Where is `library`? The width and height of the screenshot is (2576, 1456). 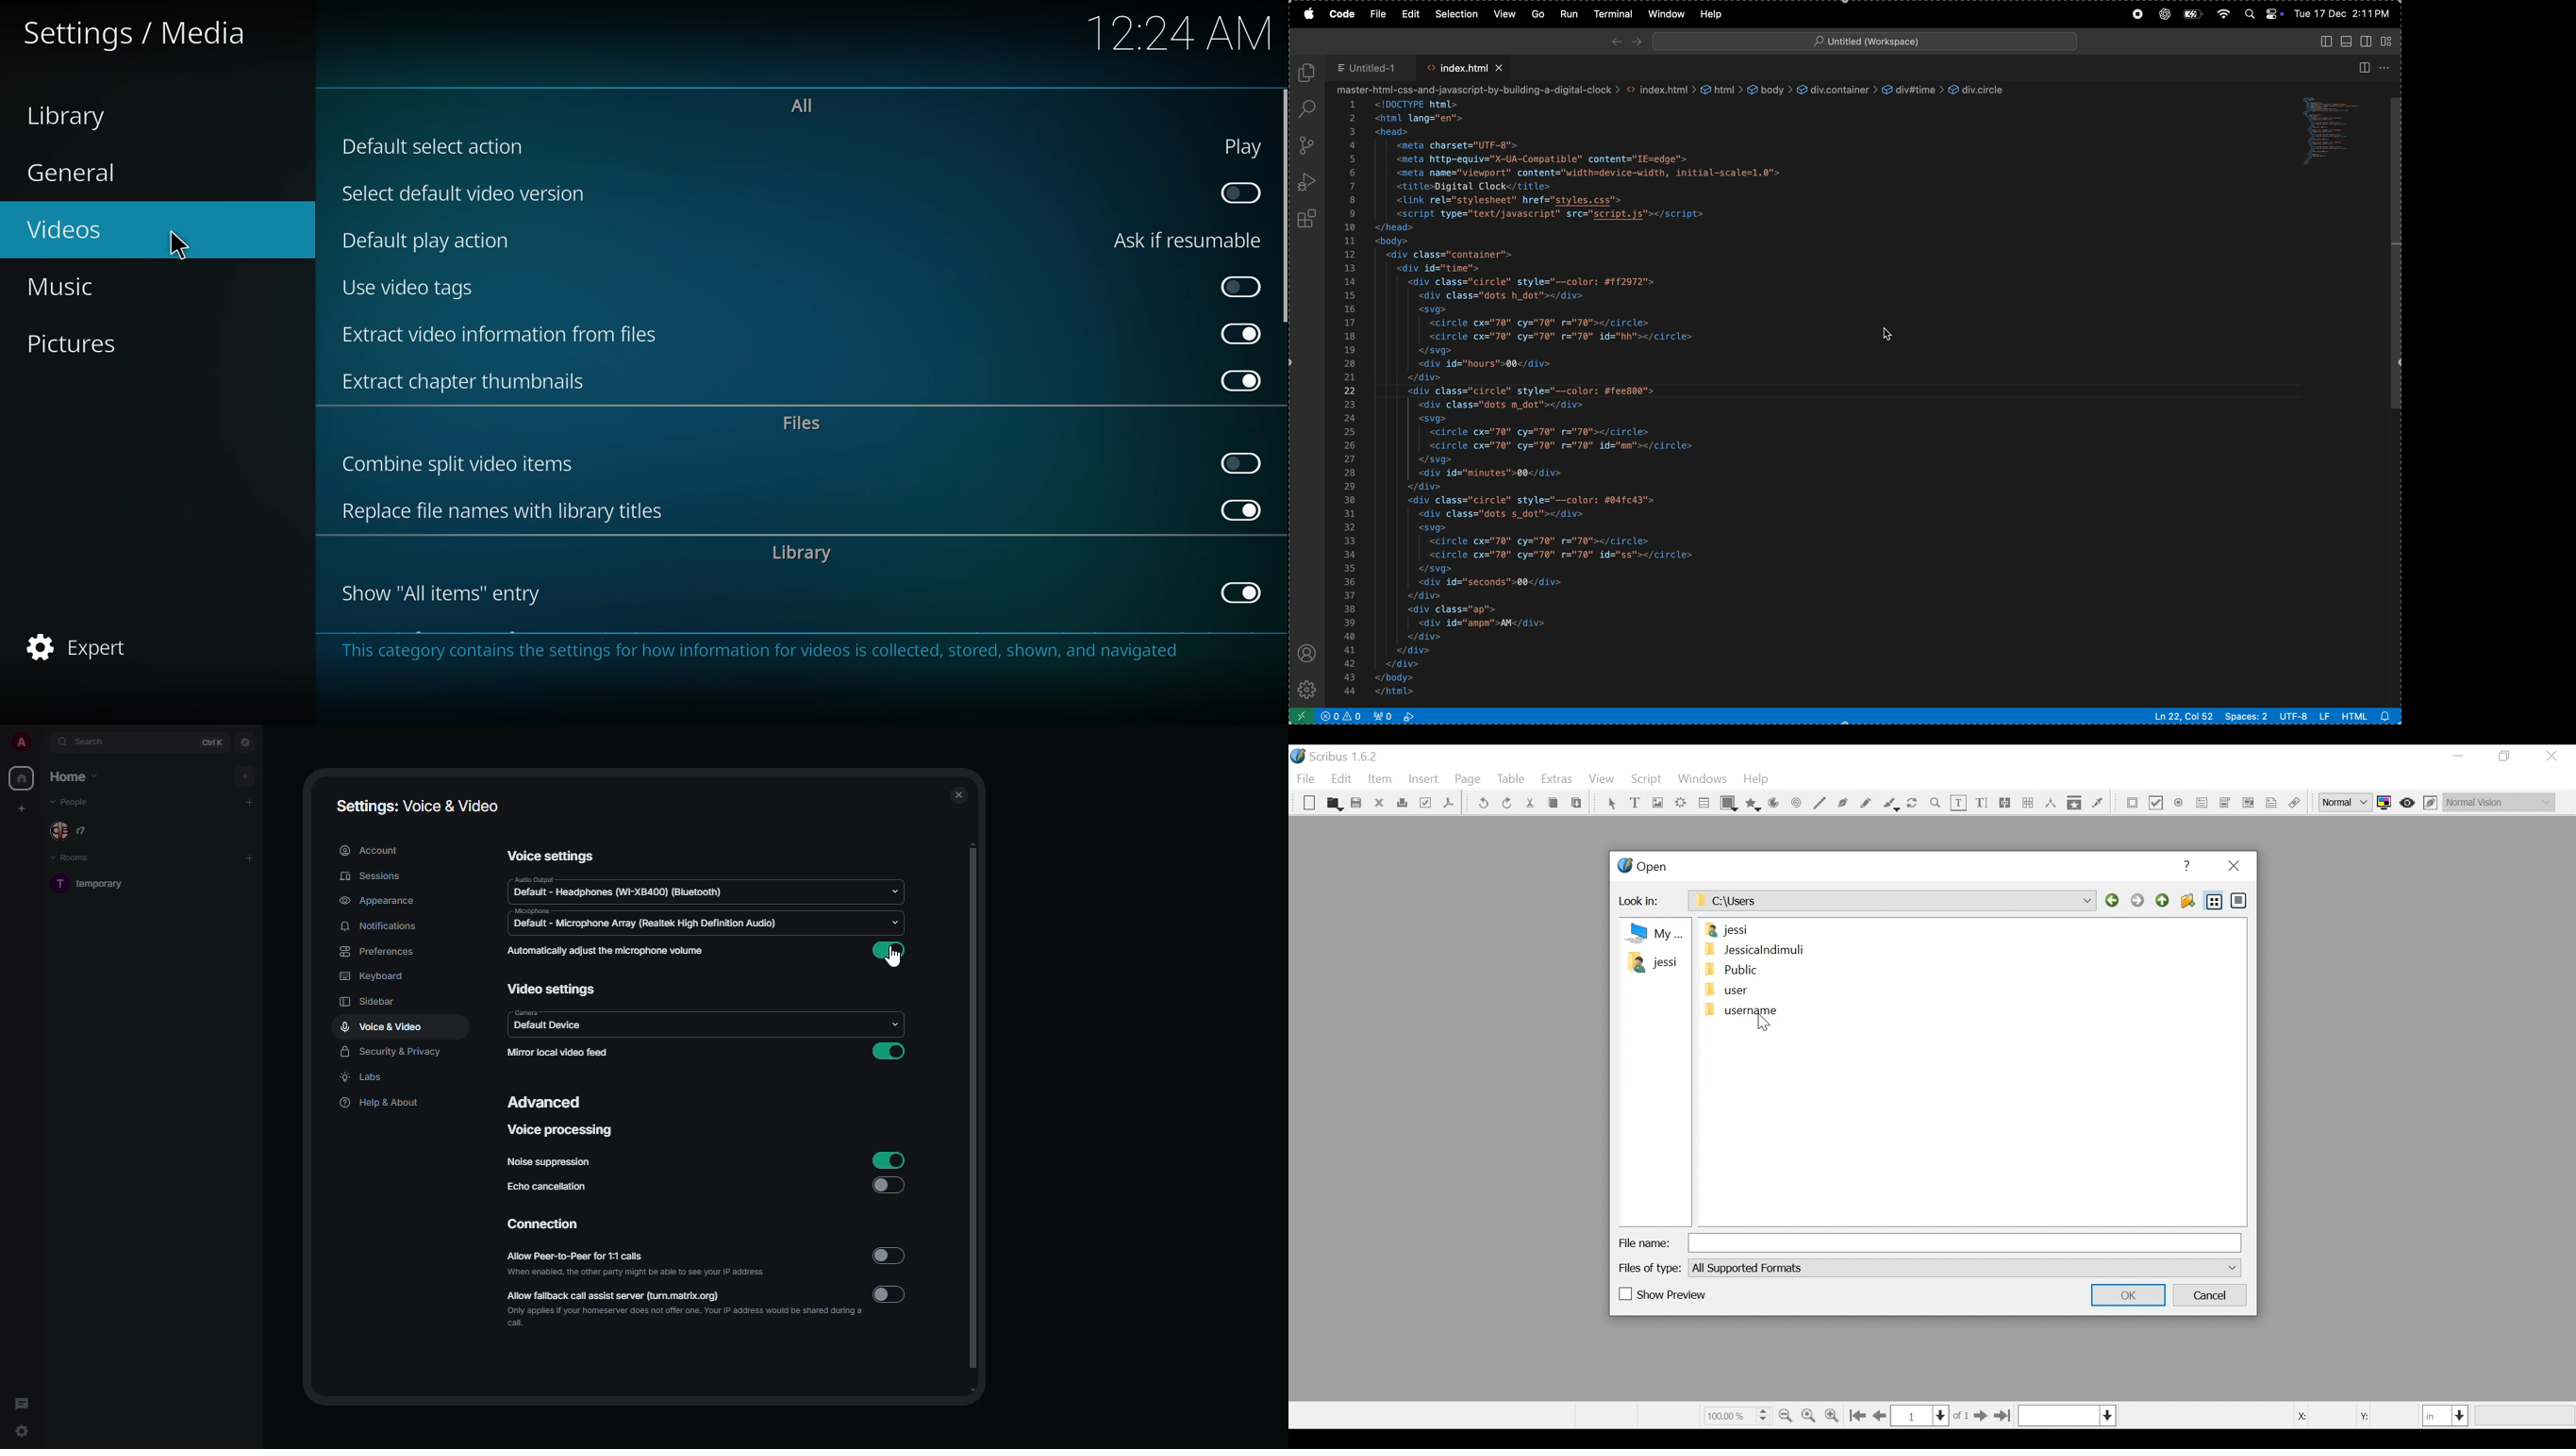
library is located at coordinates (808, 555).